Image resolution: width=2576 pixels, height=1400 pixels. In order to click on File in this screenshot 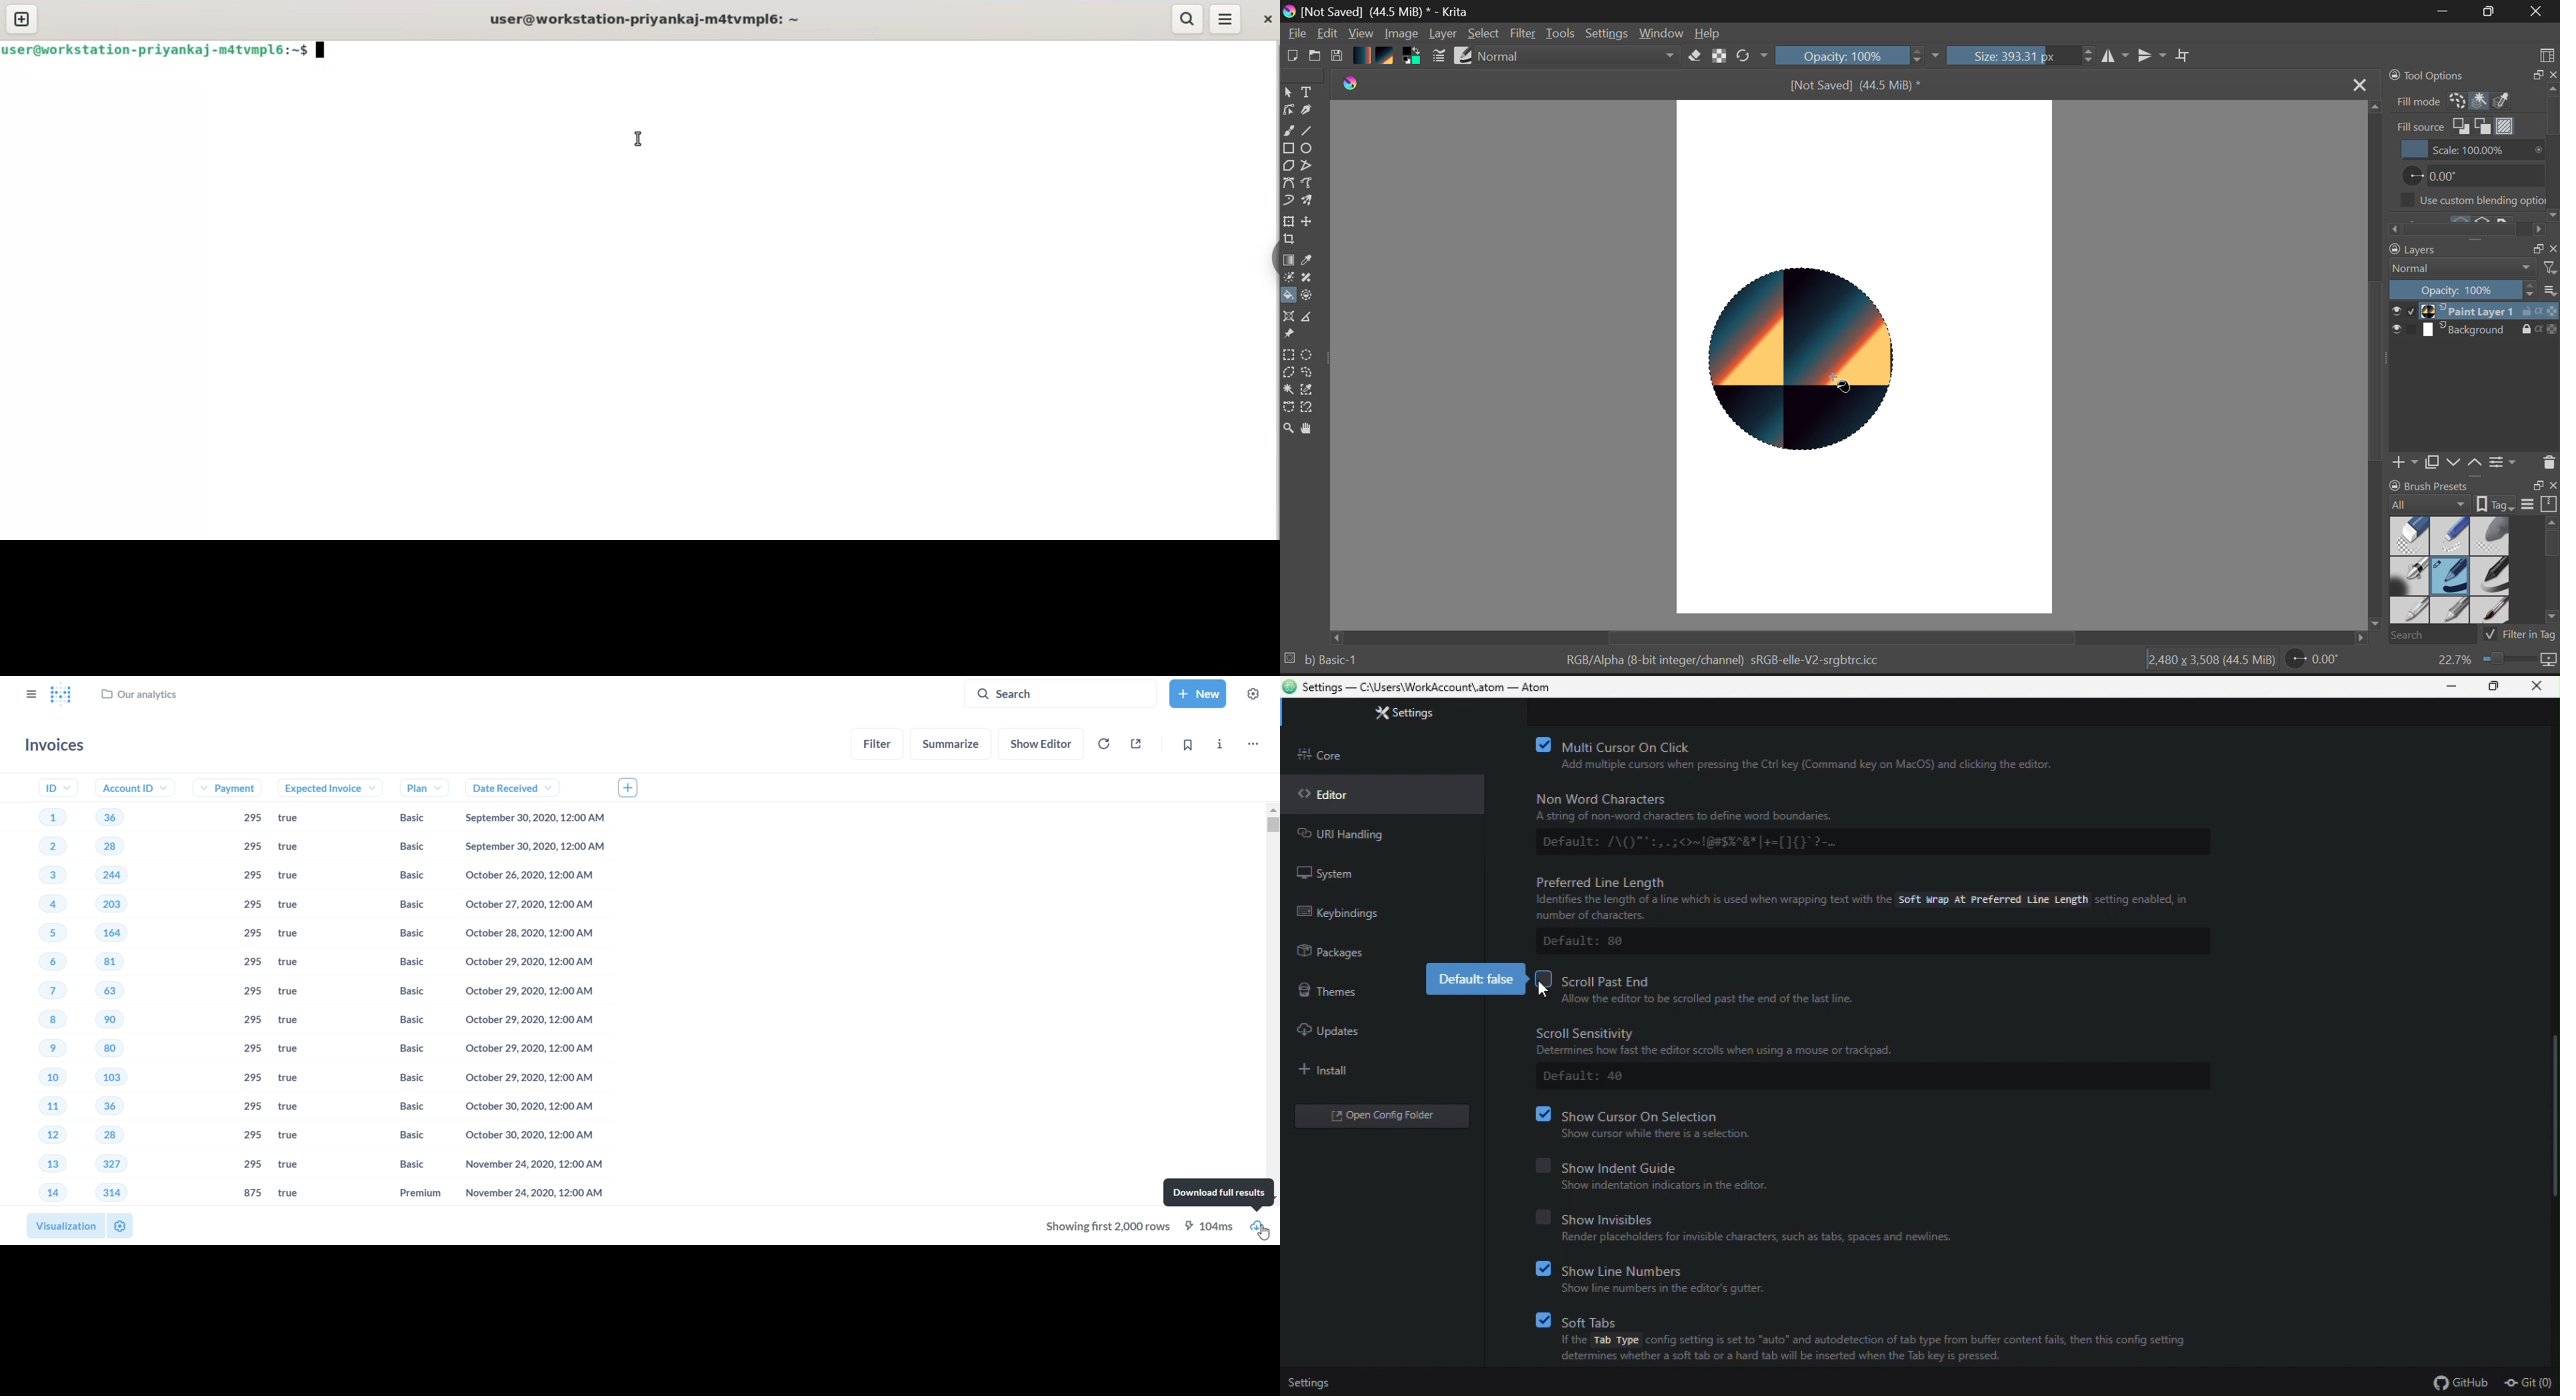, I will do `click(1296, 35)`.